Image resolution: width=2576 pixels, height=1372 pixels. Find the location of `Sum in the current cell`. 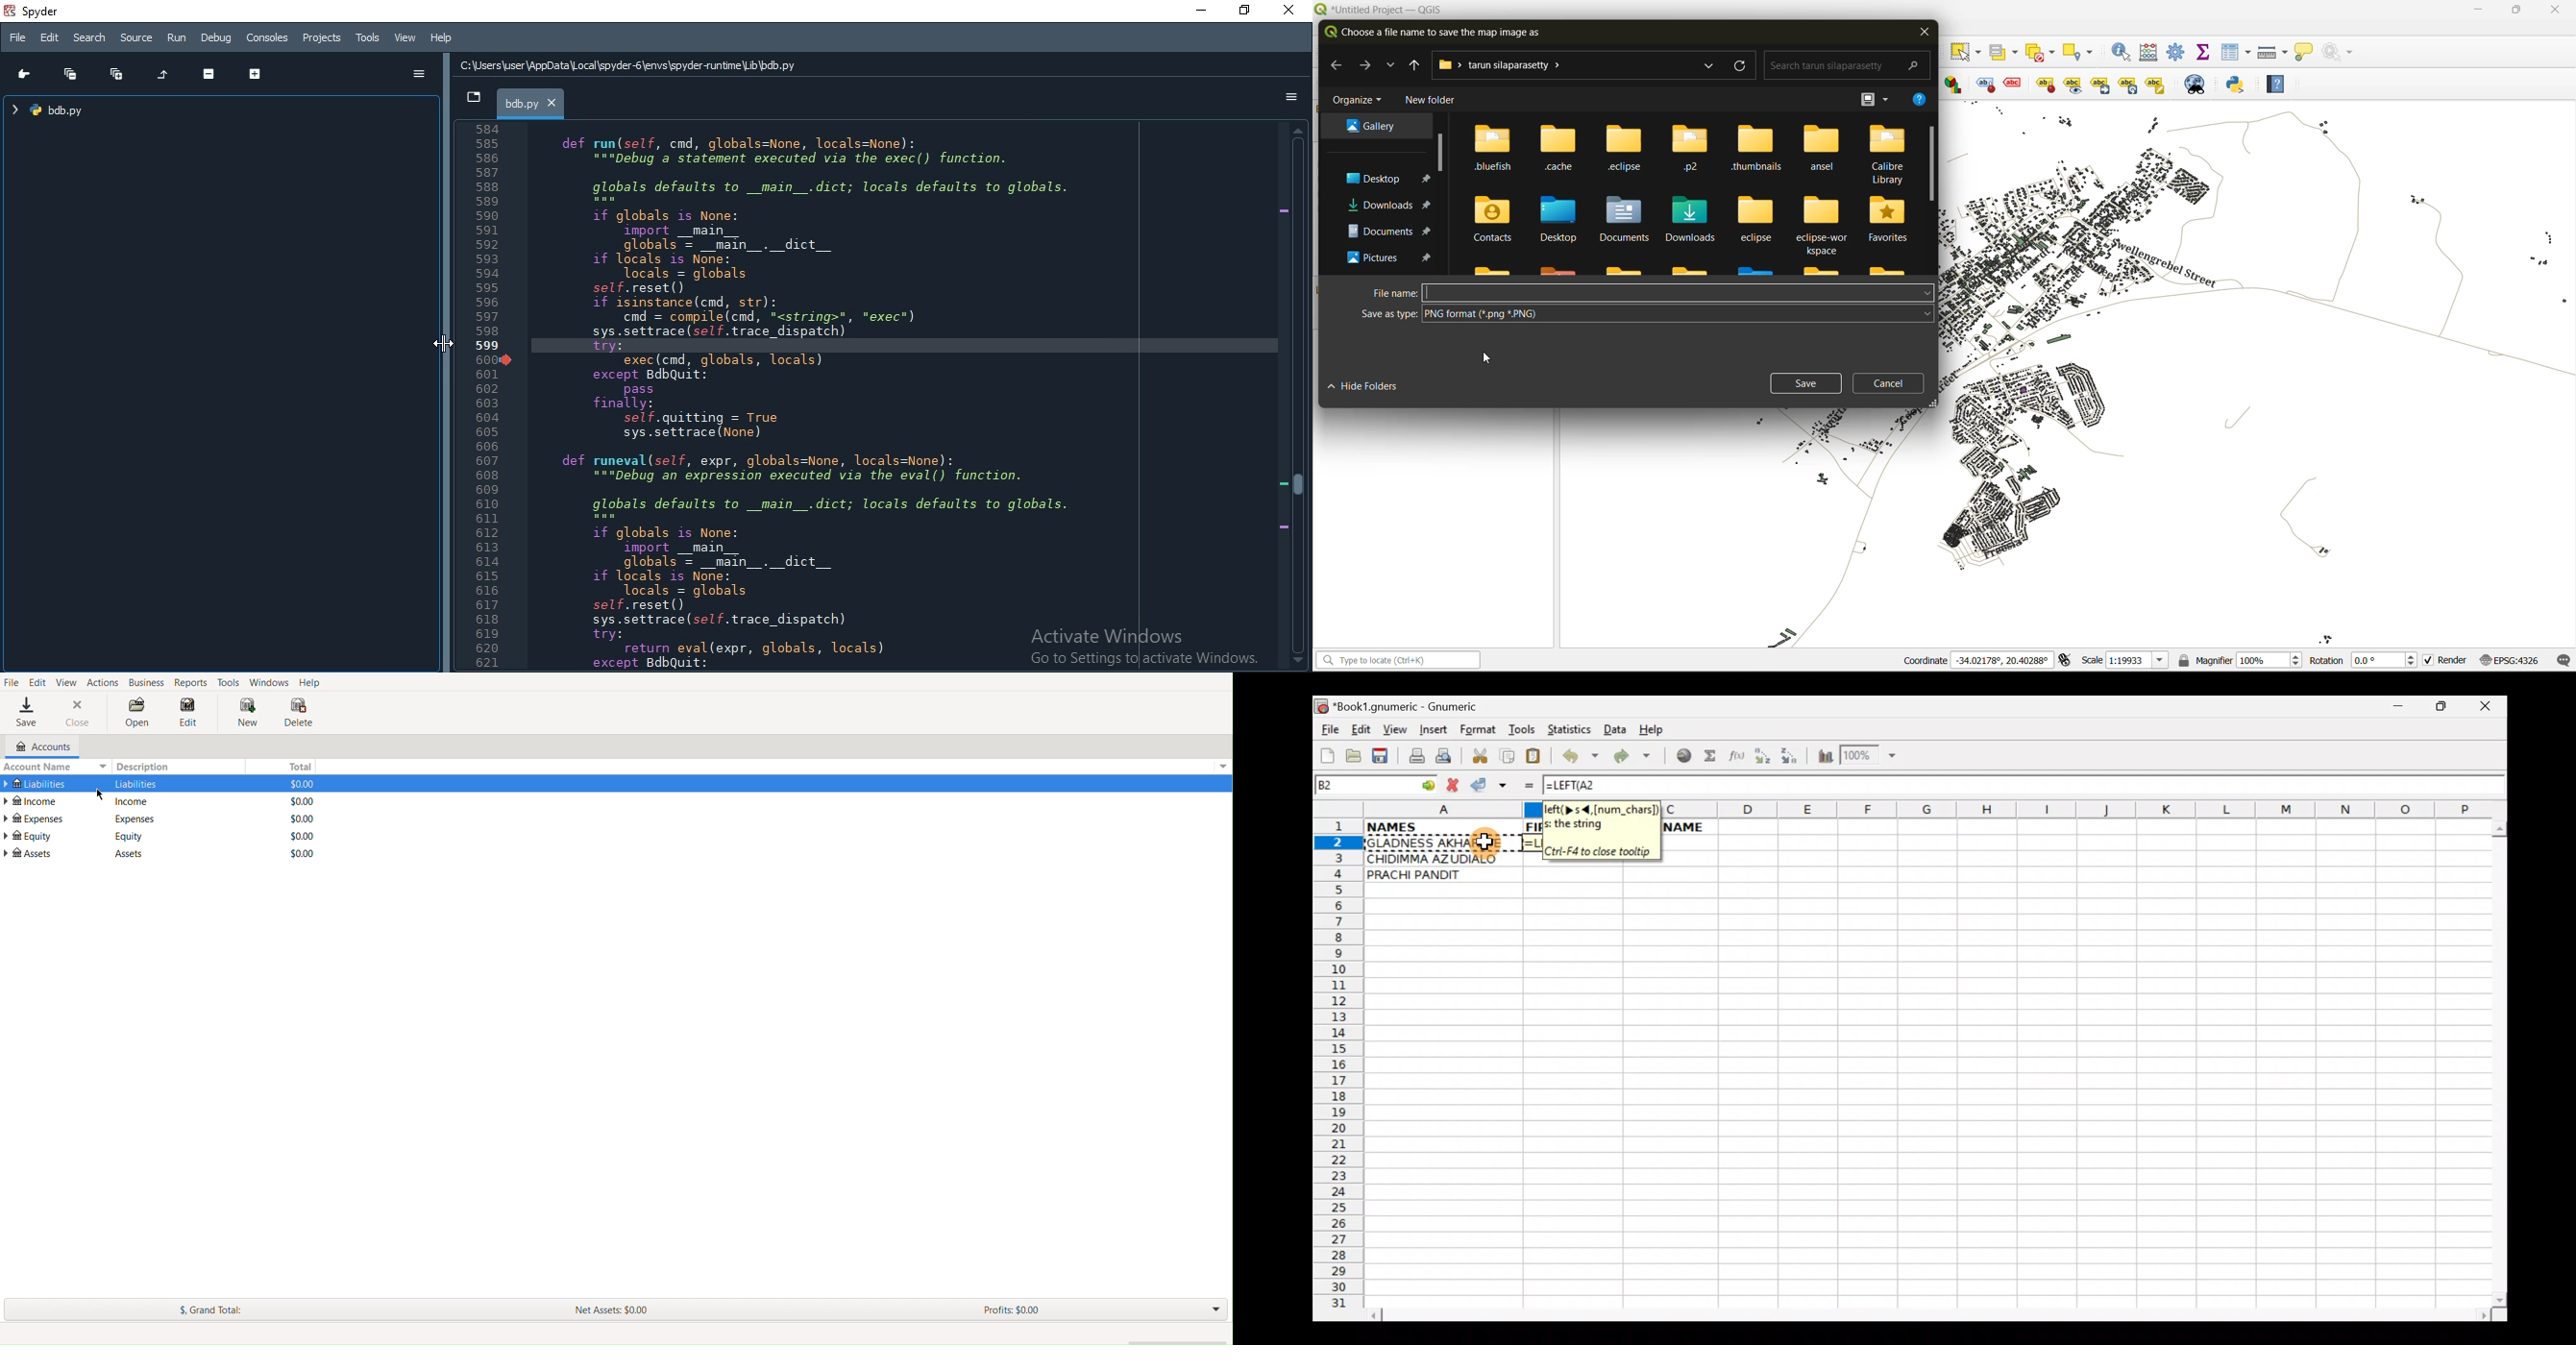

Sum in the current cell is located at coordinates (1714, 757).